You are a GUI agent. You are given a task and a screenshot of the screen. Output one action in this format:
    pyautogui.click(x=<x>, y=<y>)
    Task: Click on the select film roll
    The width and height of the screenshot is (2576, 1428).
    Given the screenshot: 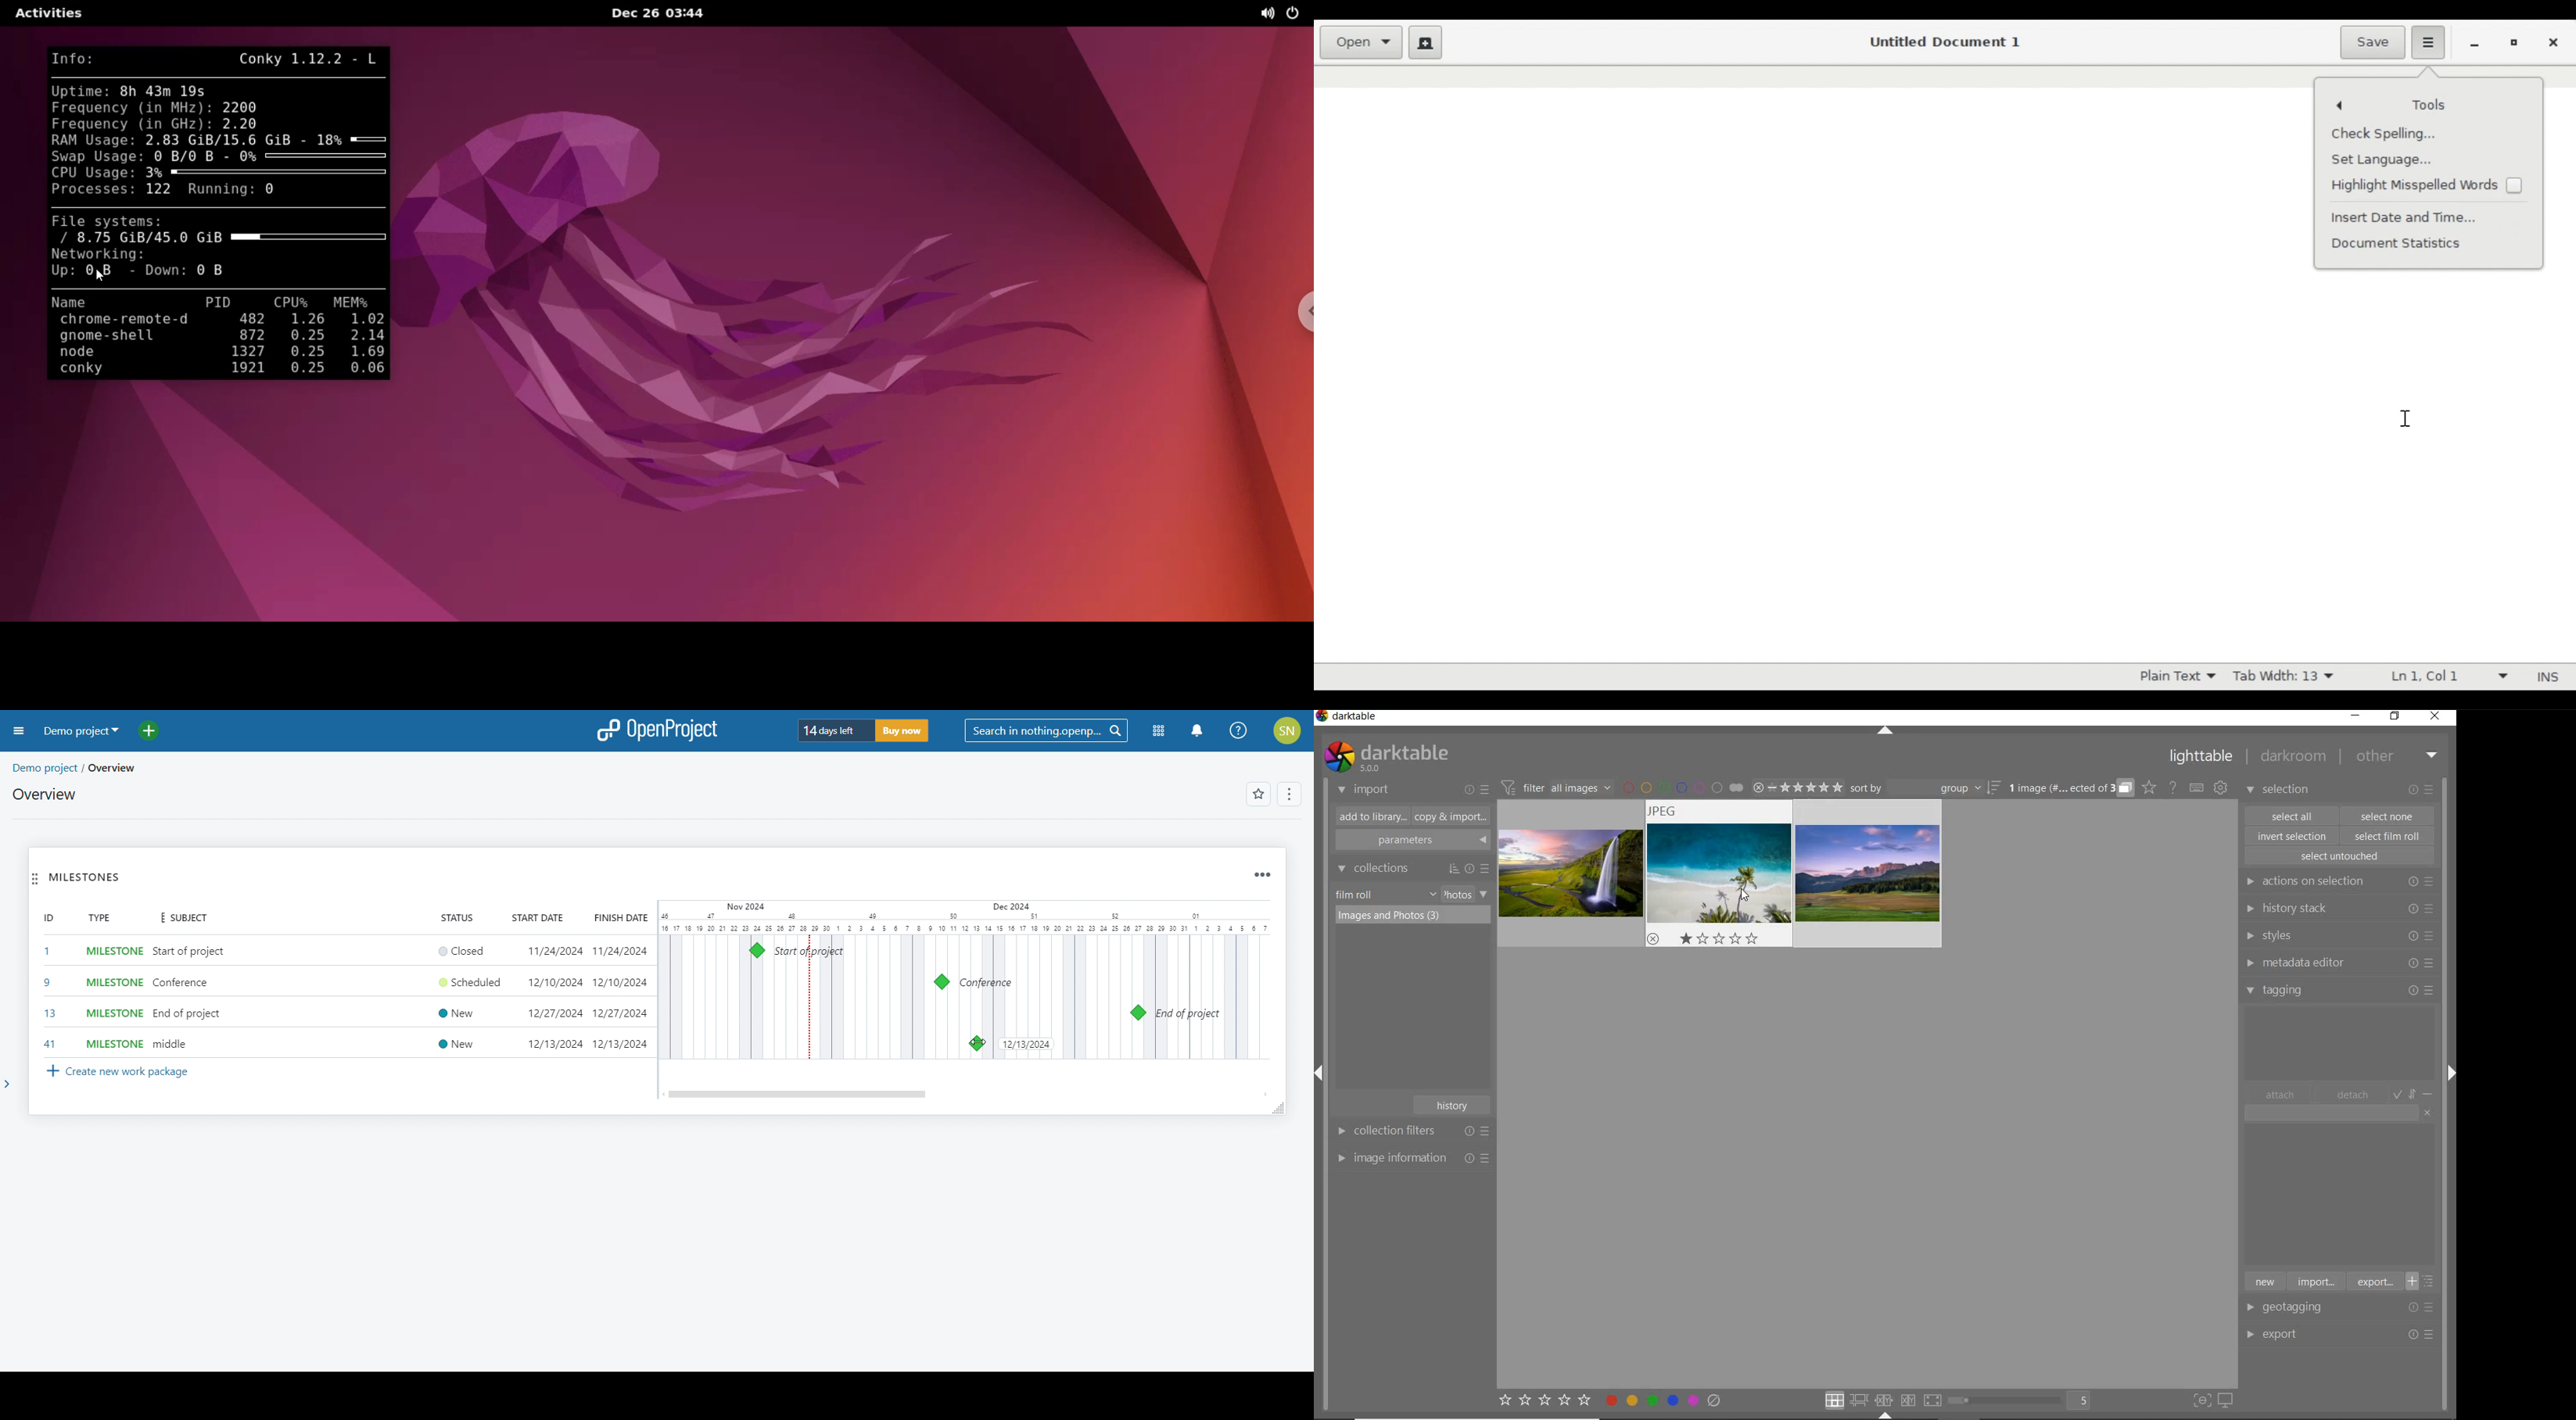 What is the action you would take?
    pyautogui.click(x=2388, y=834)
    